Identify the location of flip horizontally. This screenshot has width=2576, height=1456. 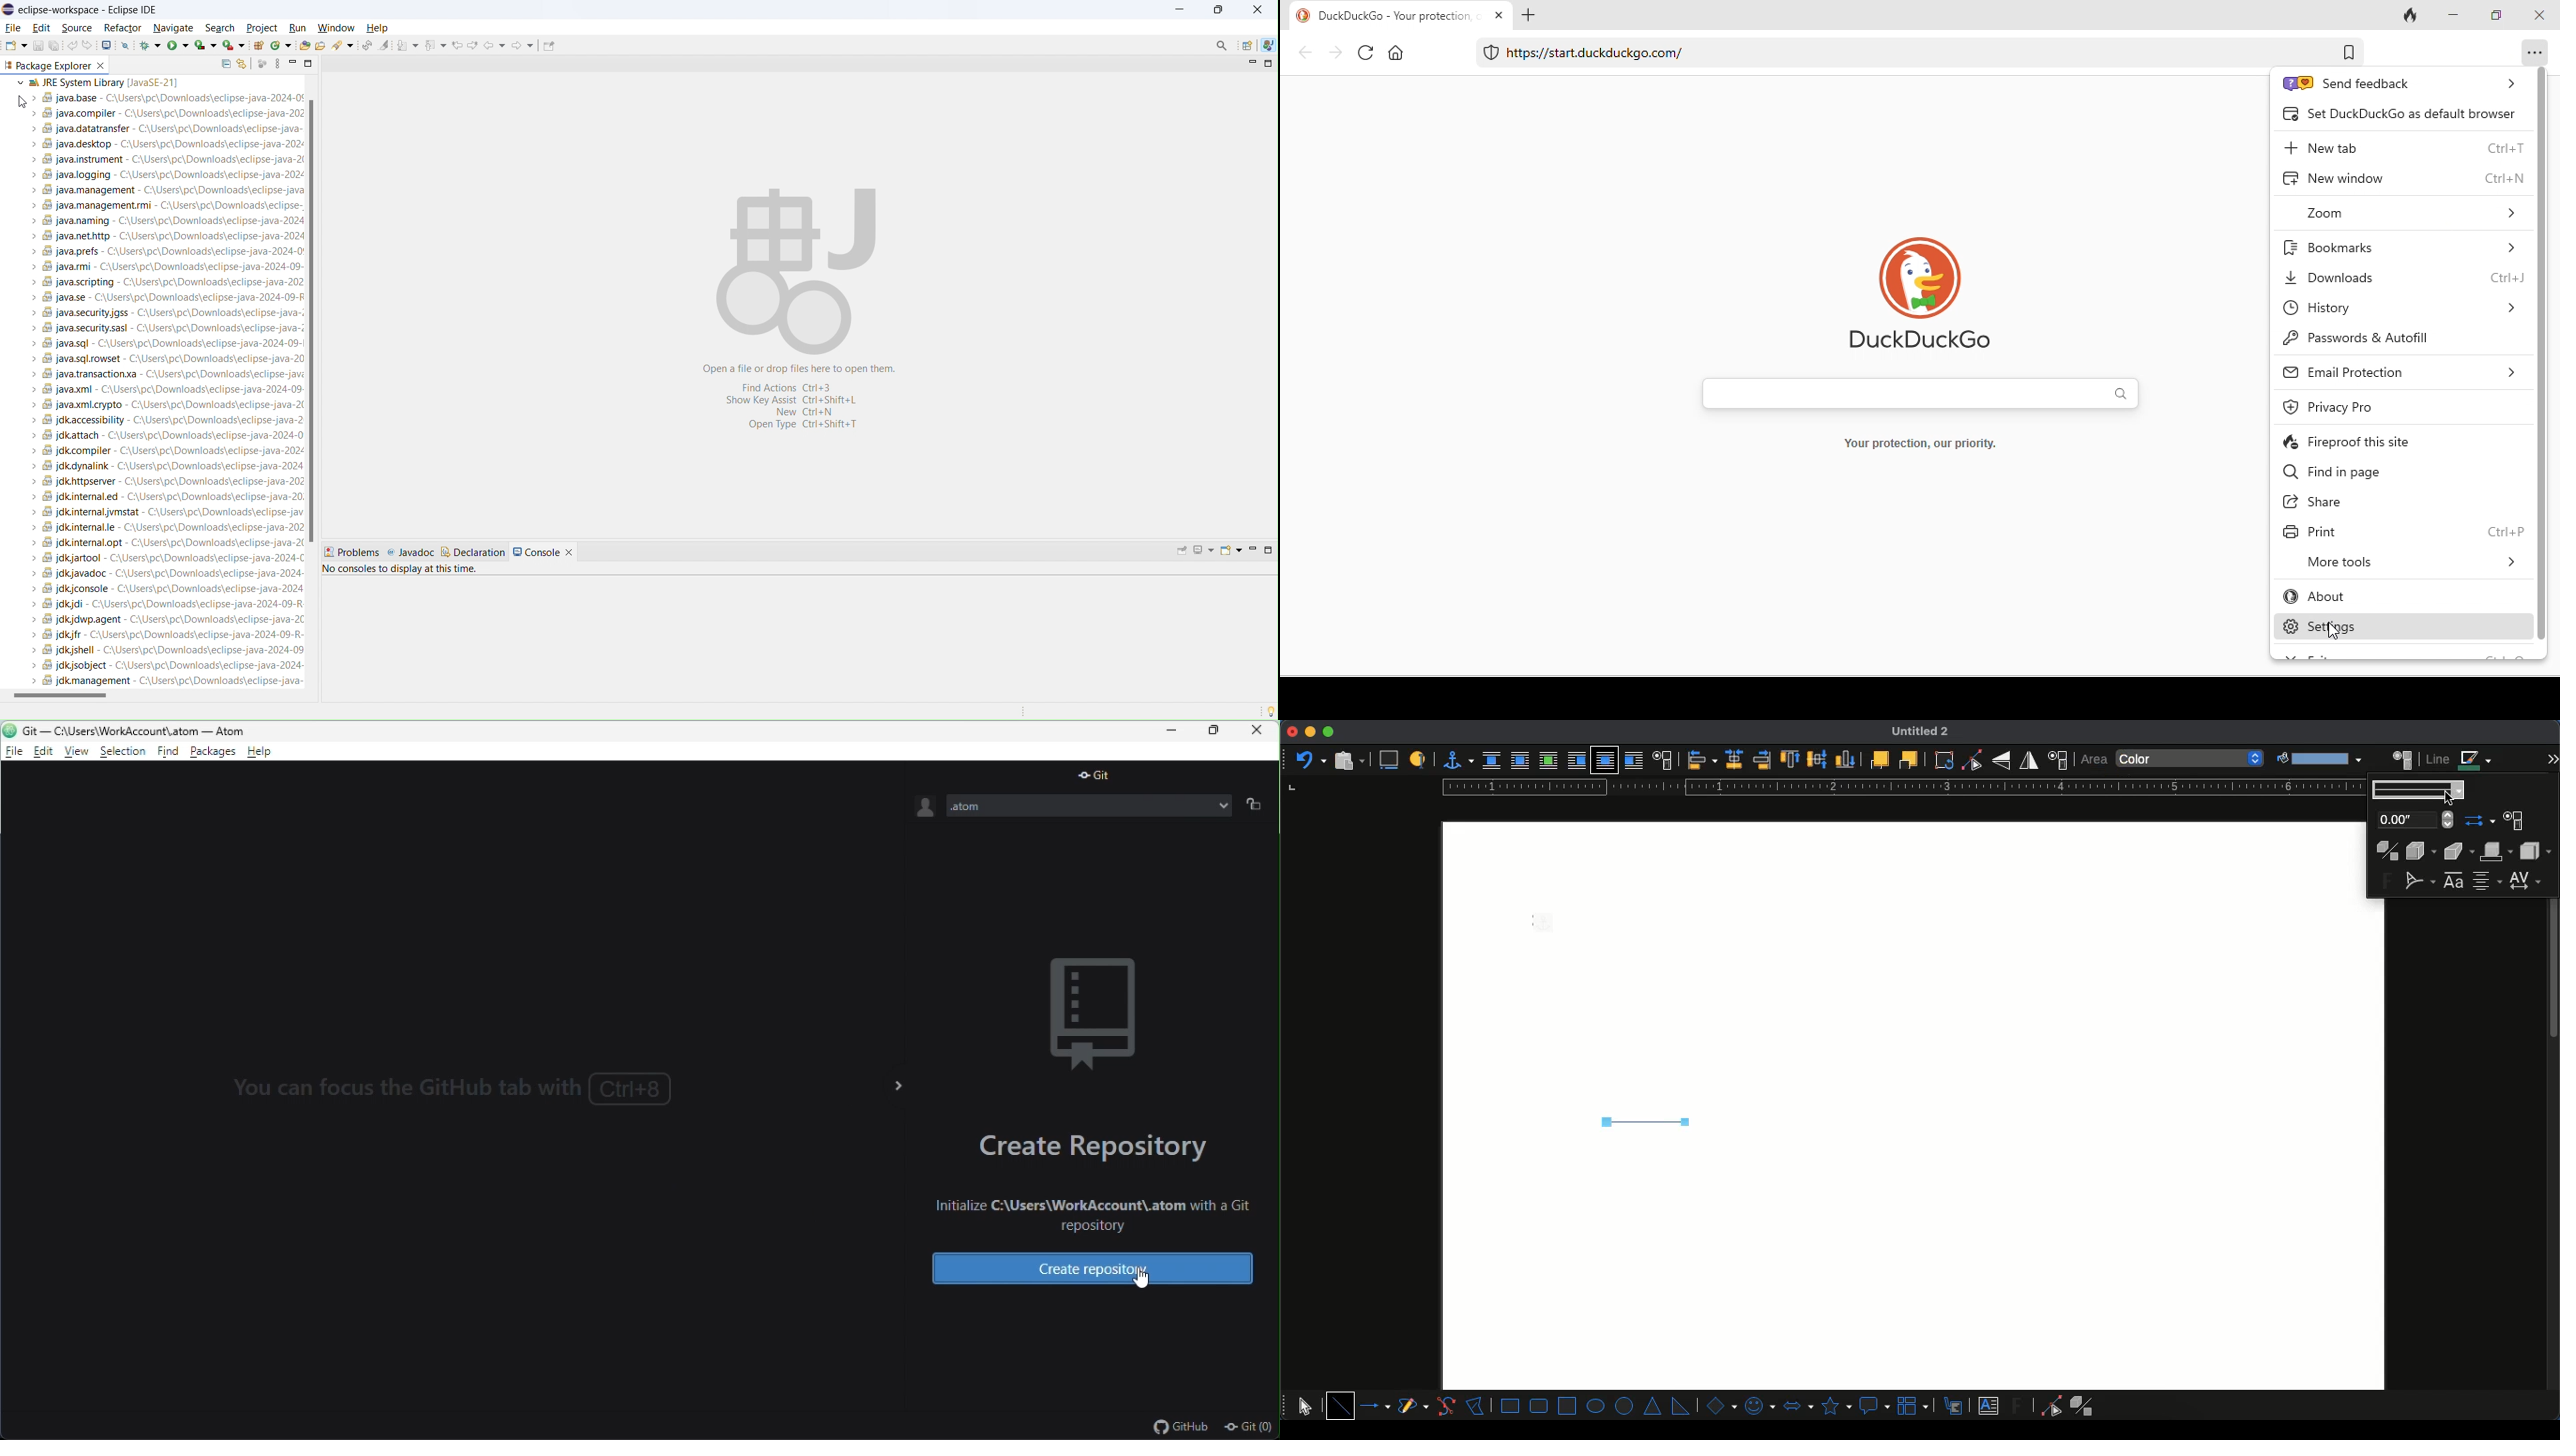
(2029, 760).